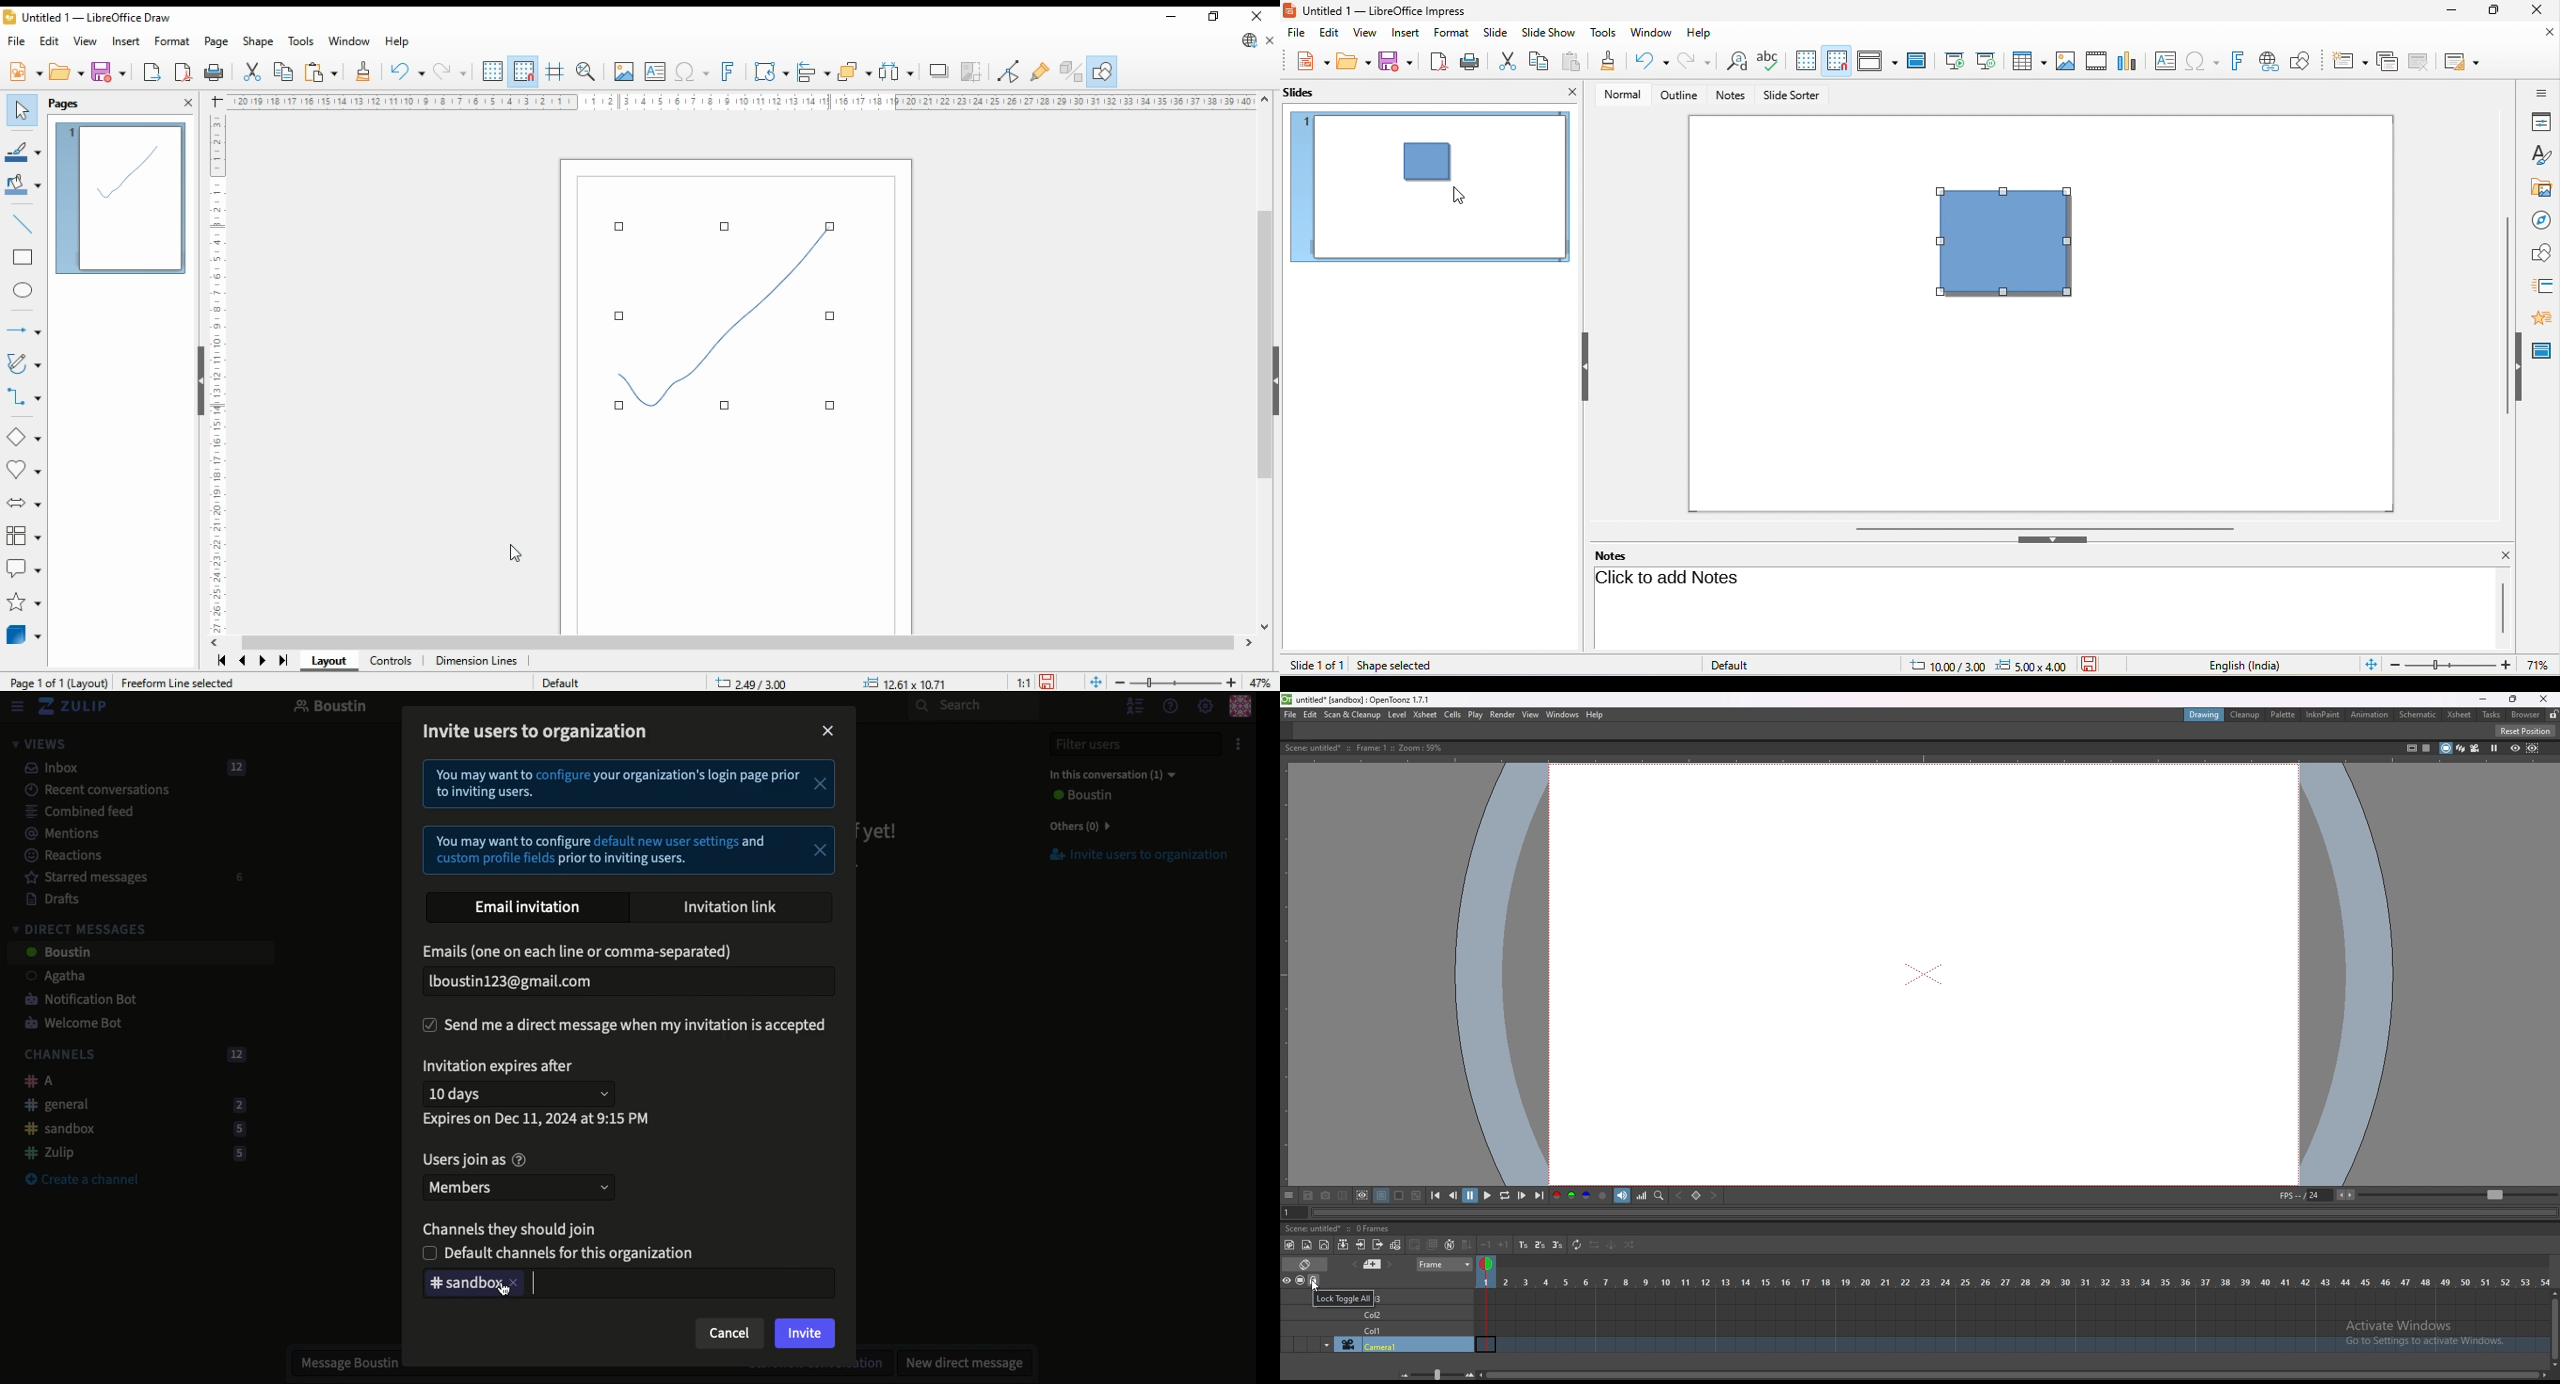 This screenshot has height=1400, width=2576. What do you see at coordinates (2273, 60) in the screenshot?
I see `hyperlink` at bounding box center [2273, 60].